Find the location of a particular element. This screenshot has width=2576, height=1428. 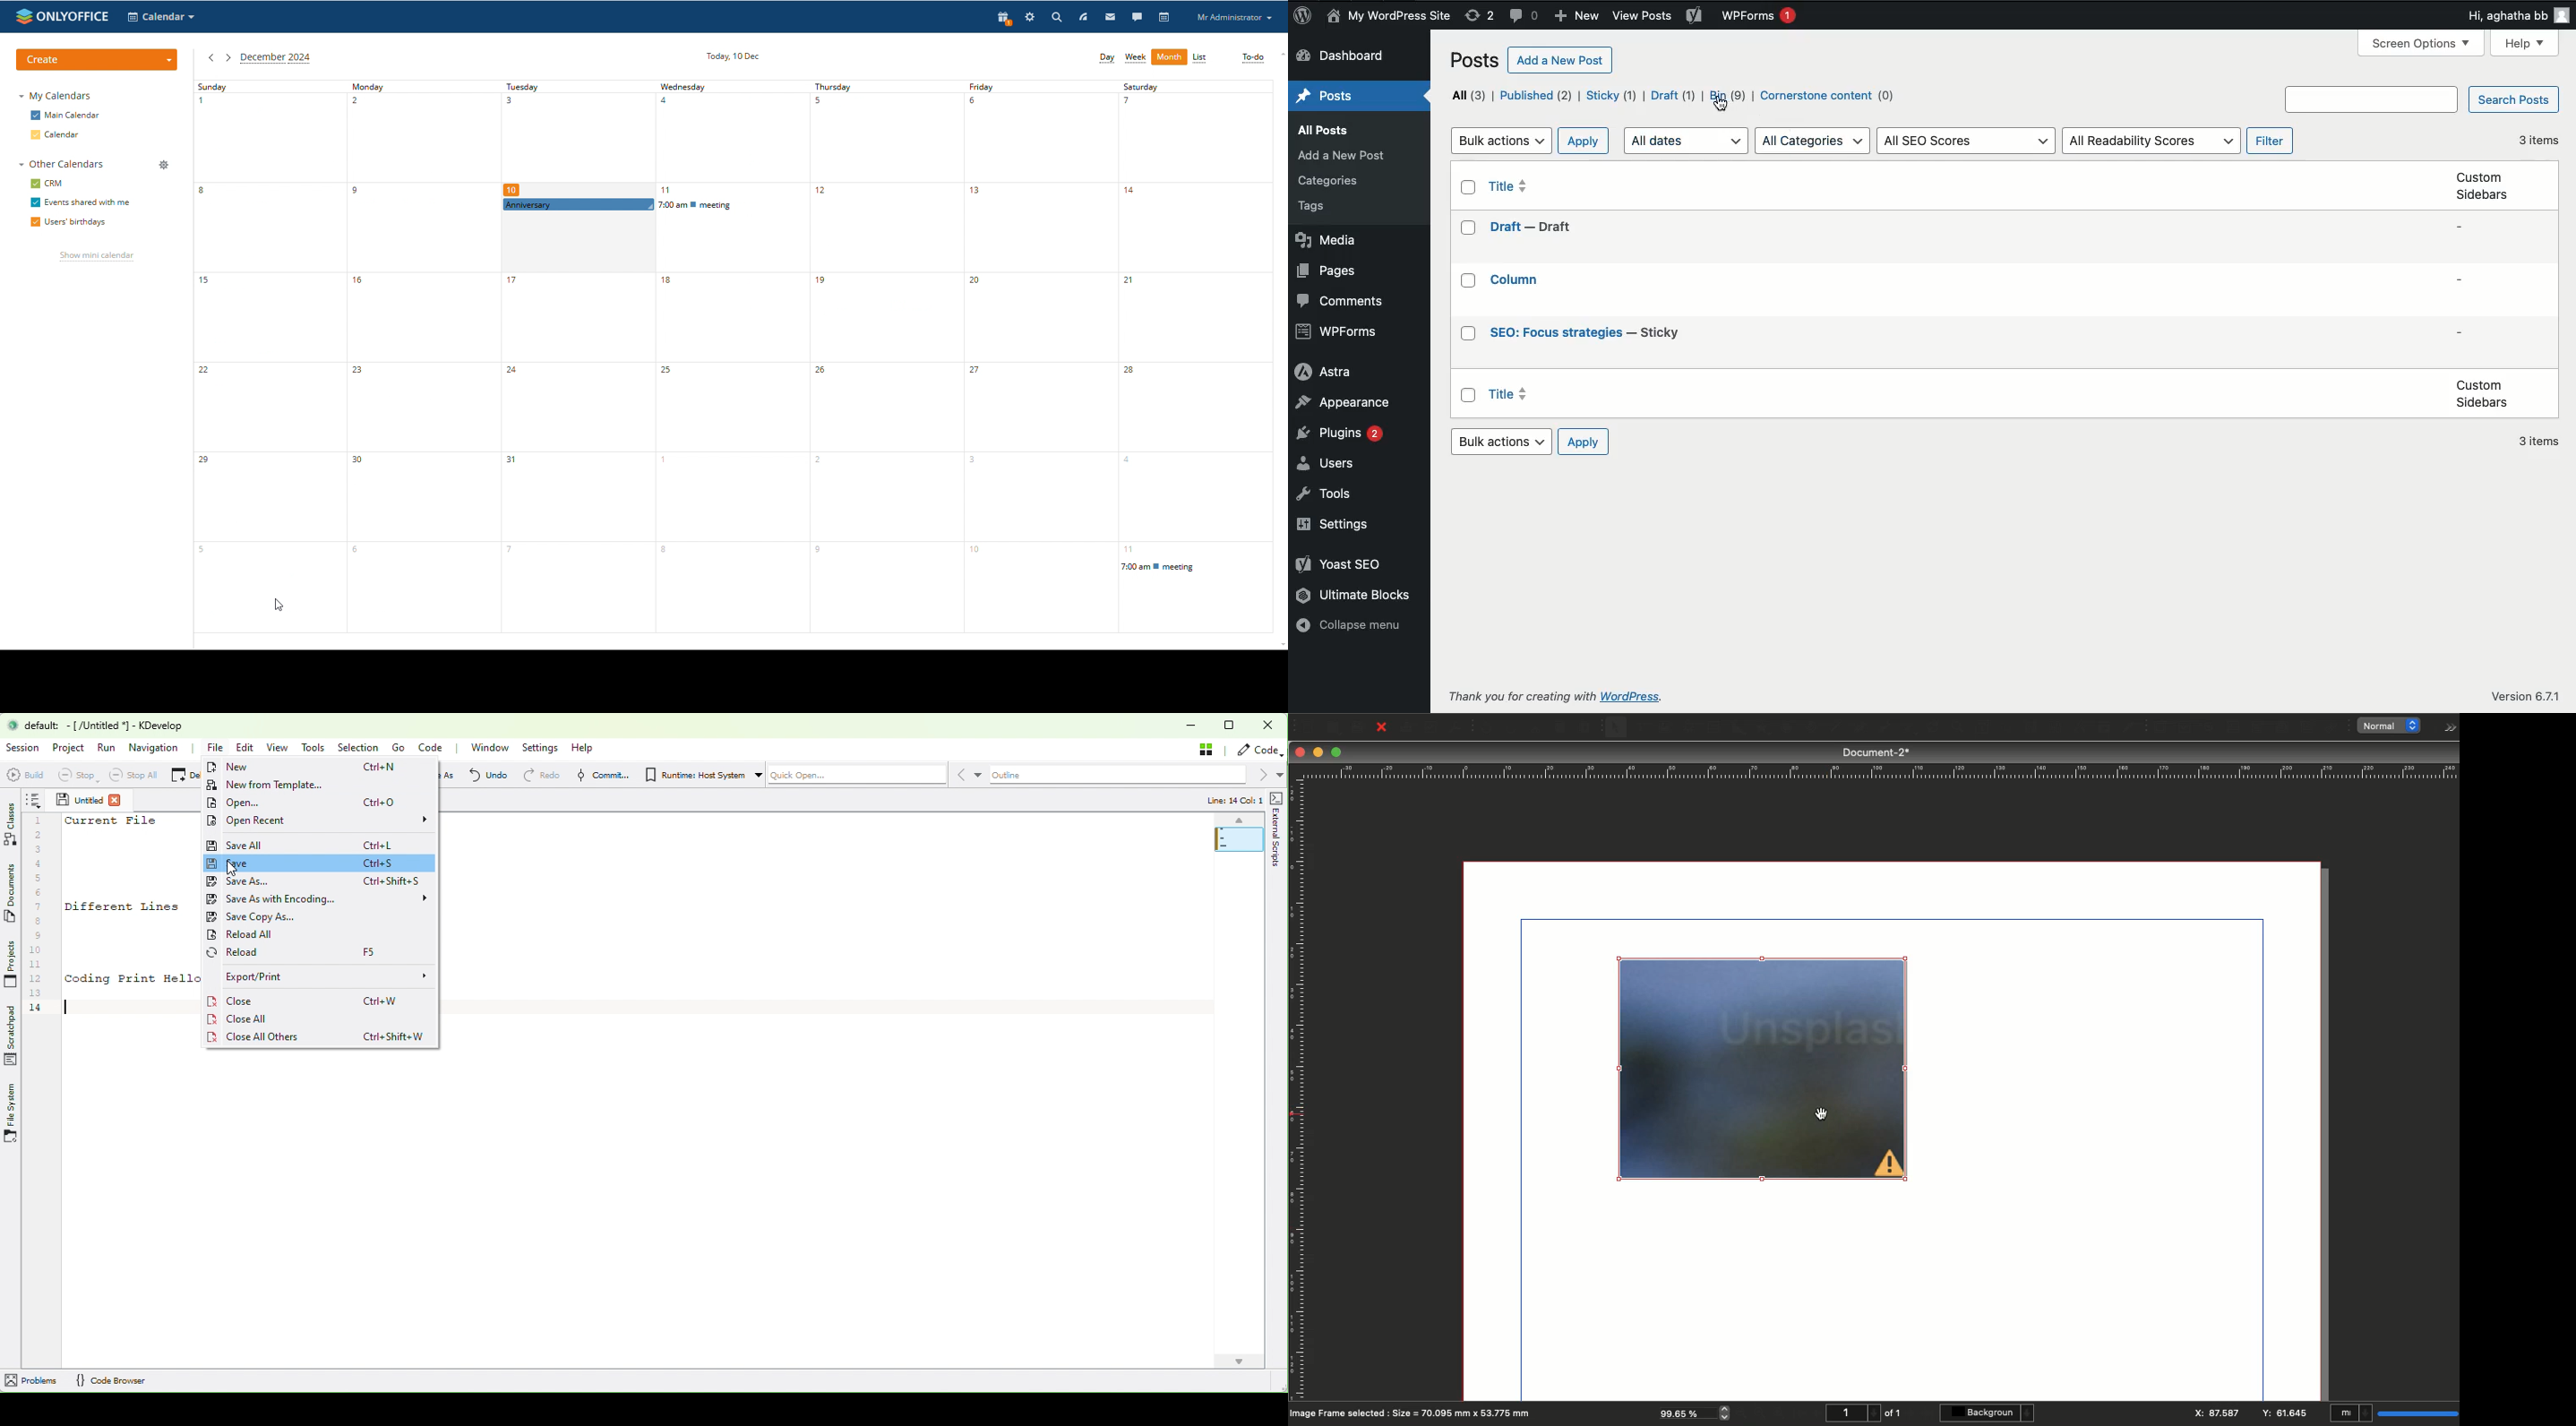

Table is located at coordinates (1713, 728).